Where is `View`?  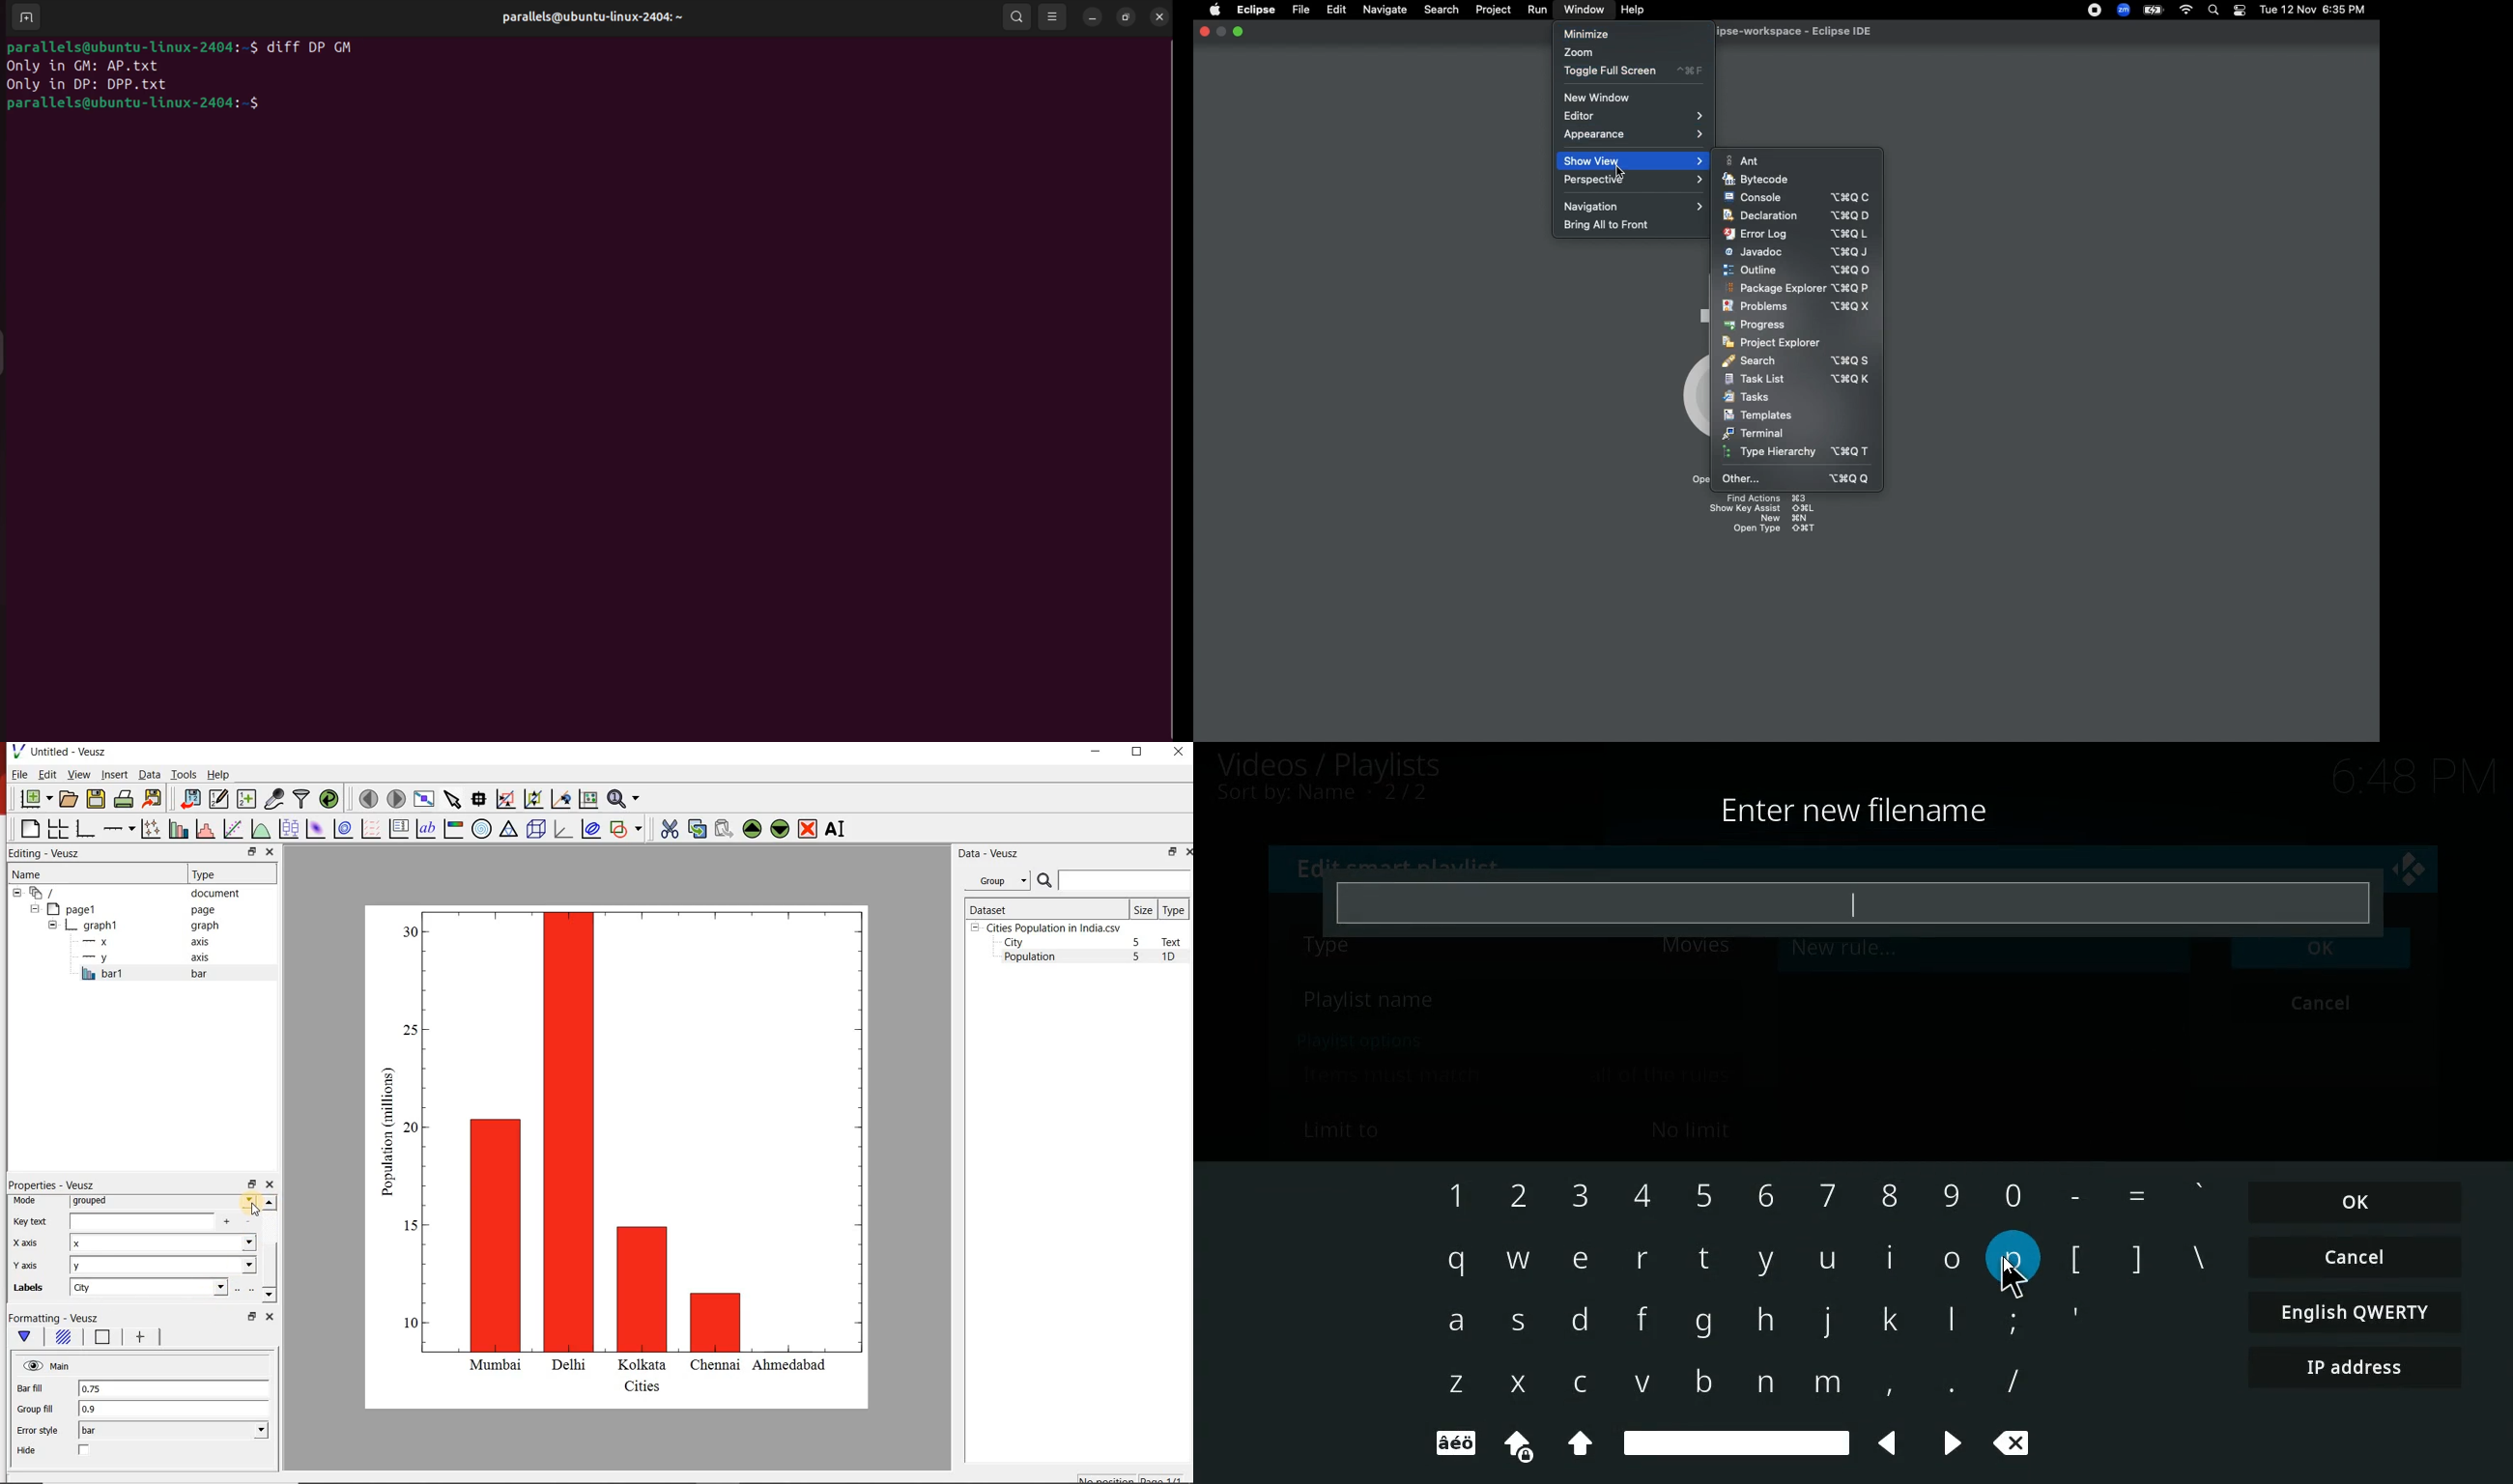 View is located at coordinates (76, 773).